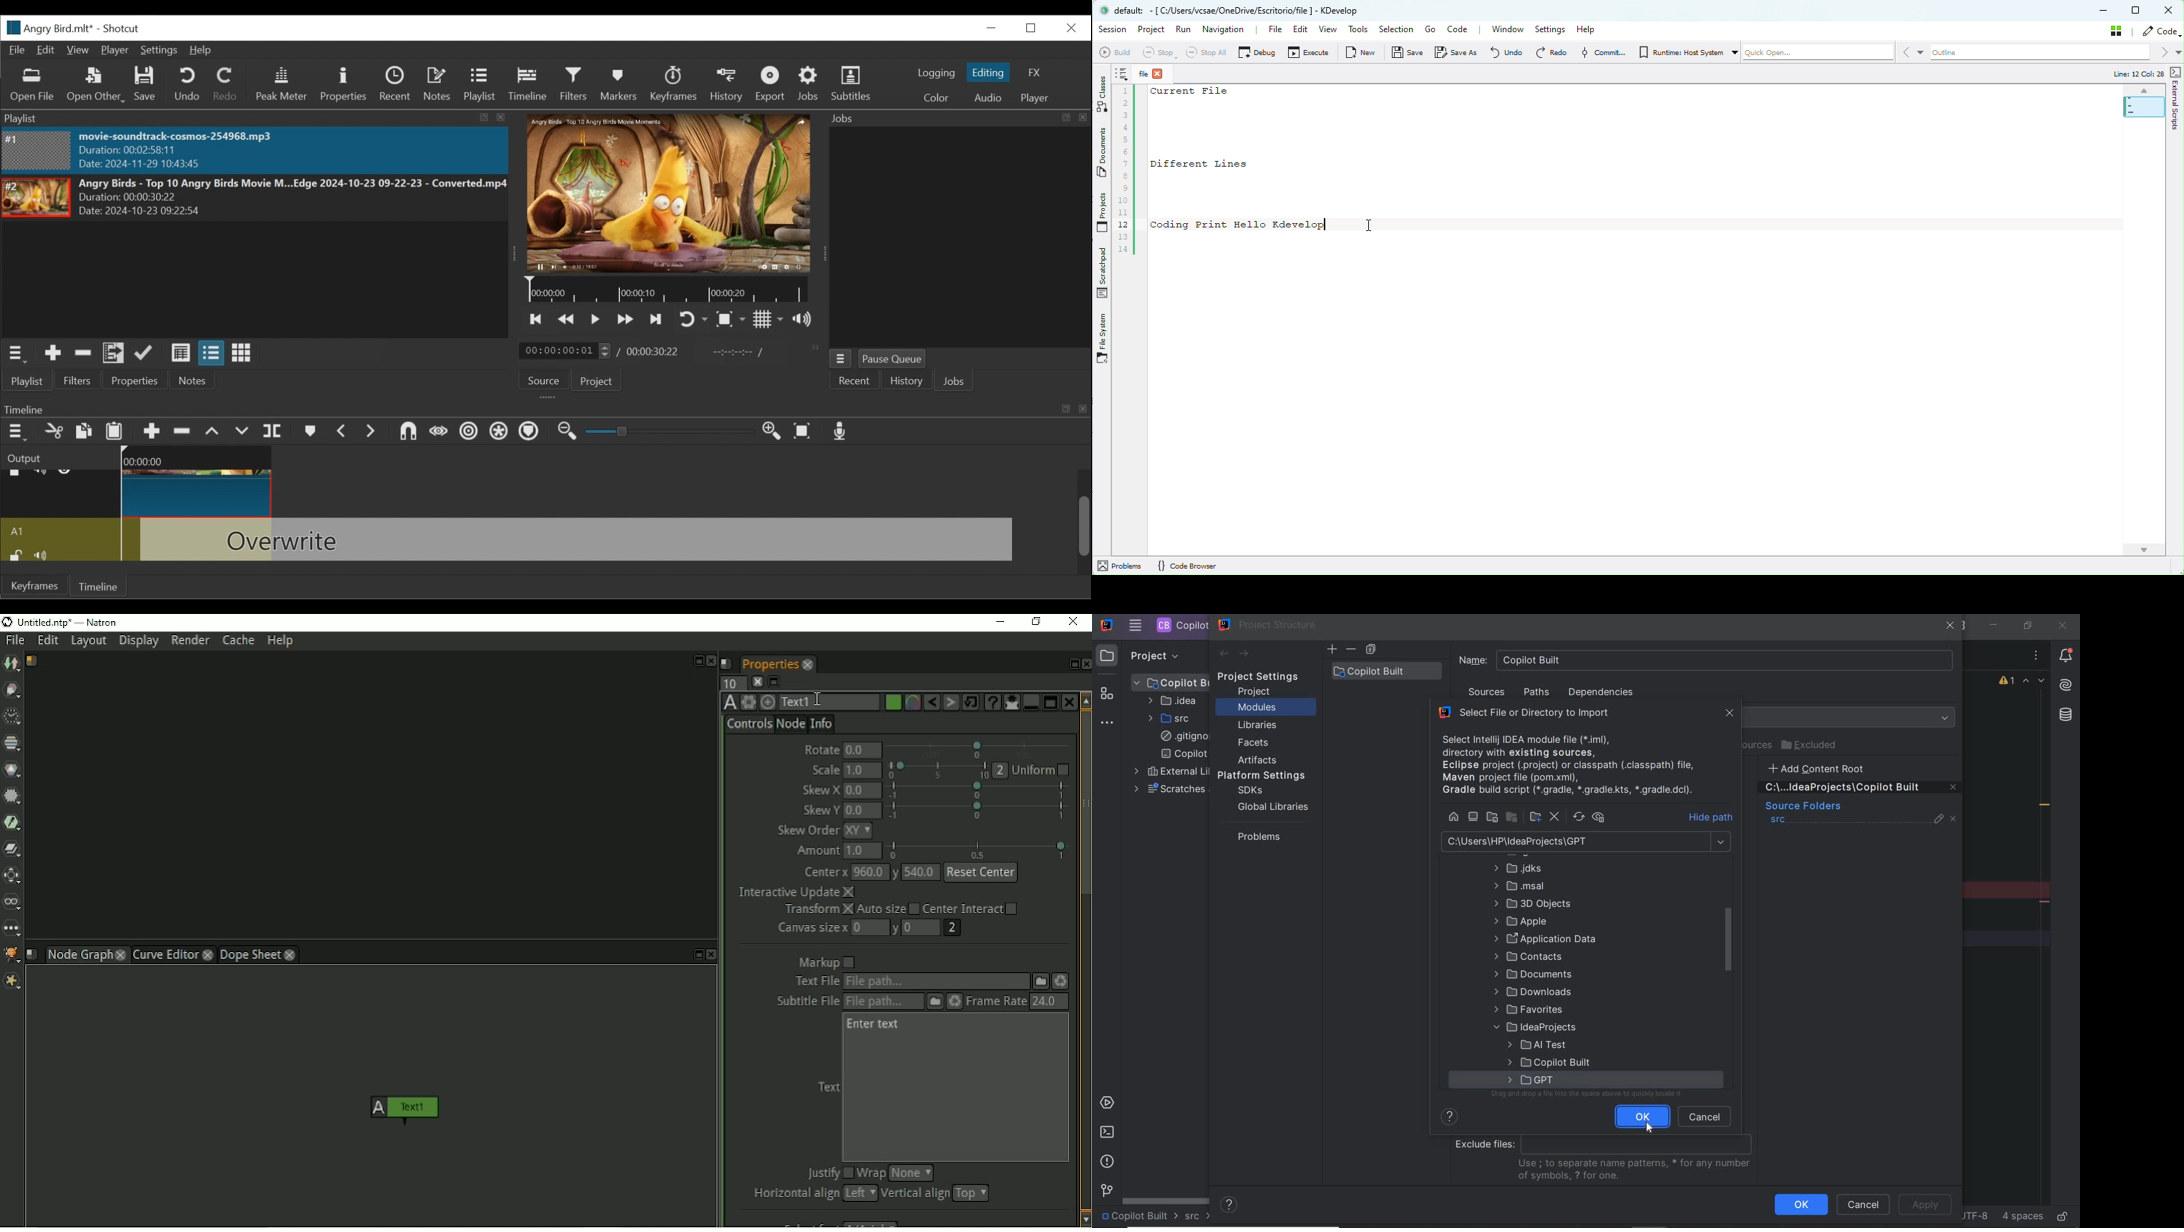 The image size is (2184, 1232). What do you see at coordinates (776, 432) in the screenshot?
I see `Zoom in ` at bounding box center [776, 432].